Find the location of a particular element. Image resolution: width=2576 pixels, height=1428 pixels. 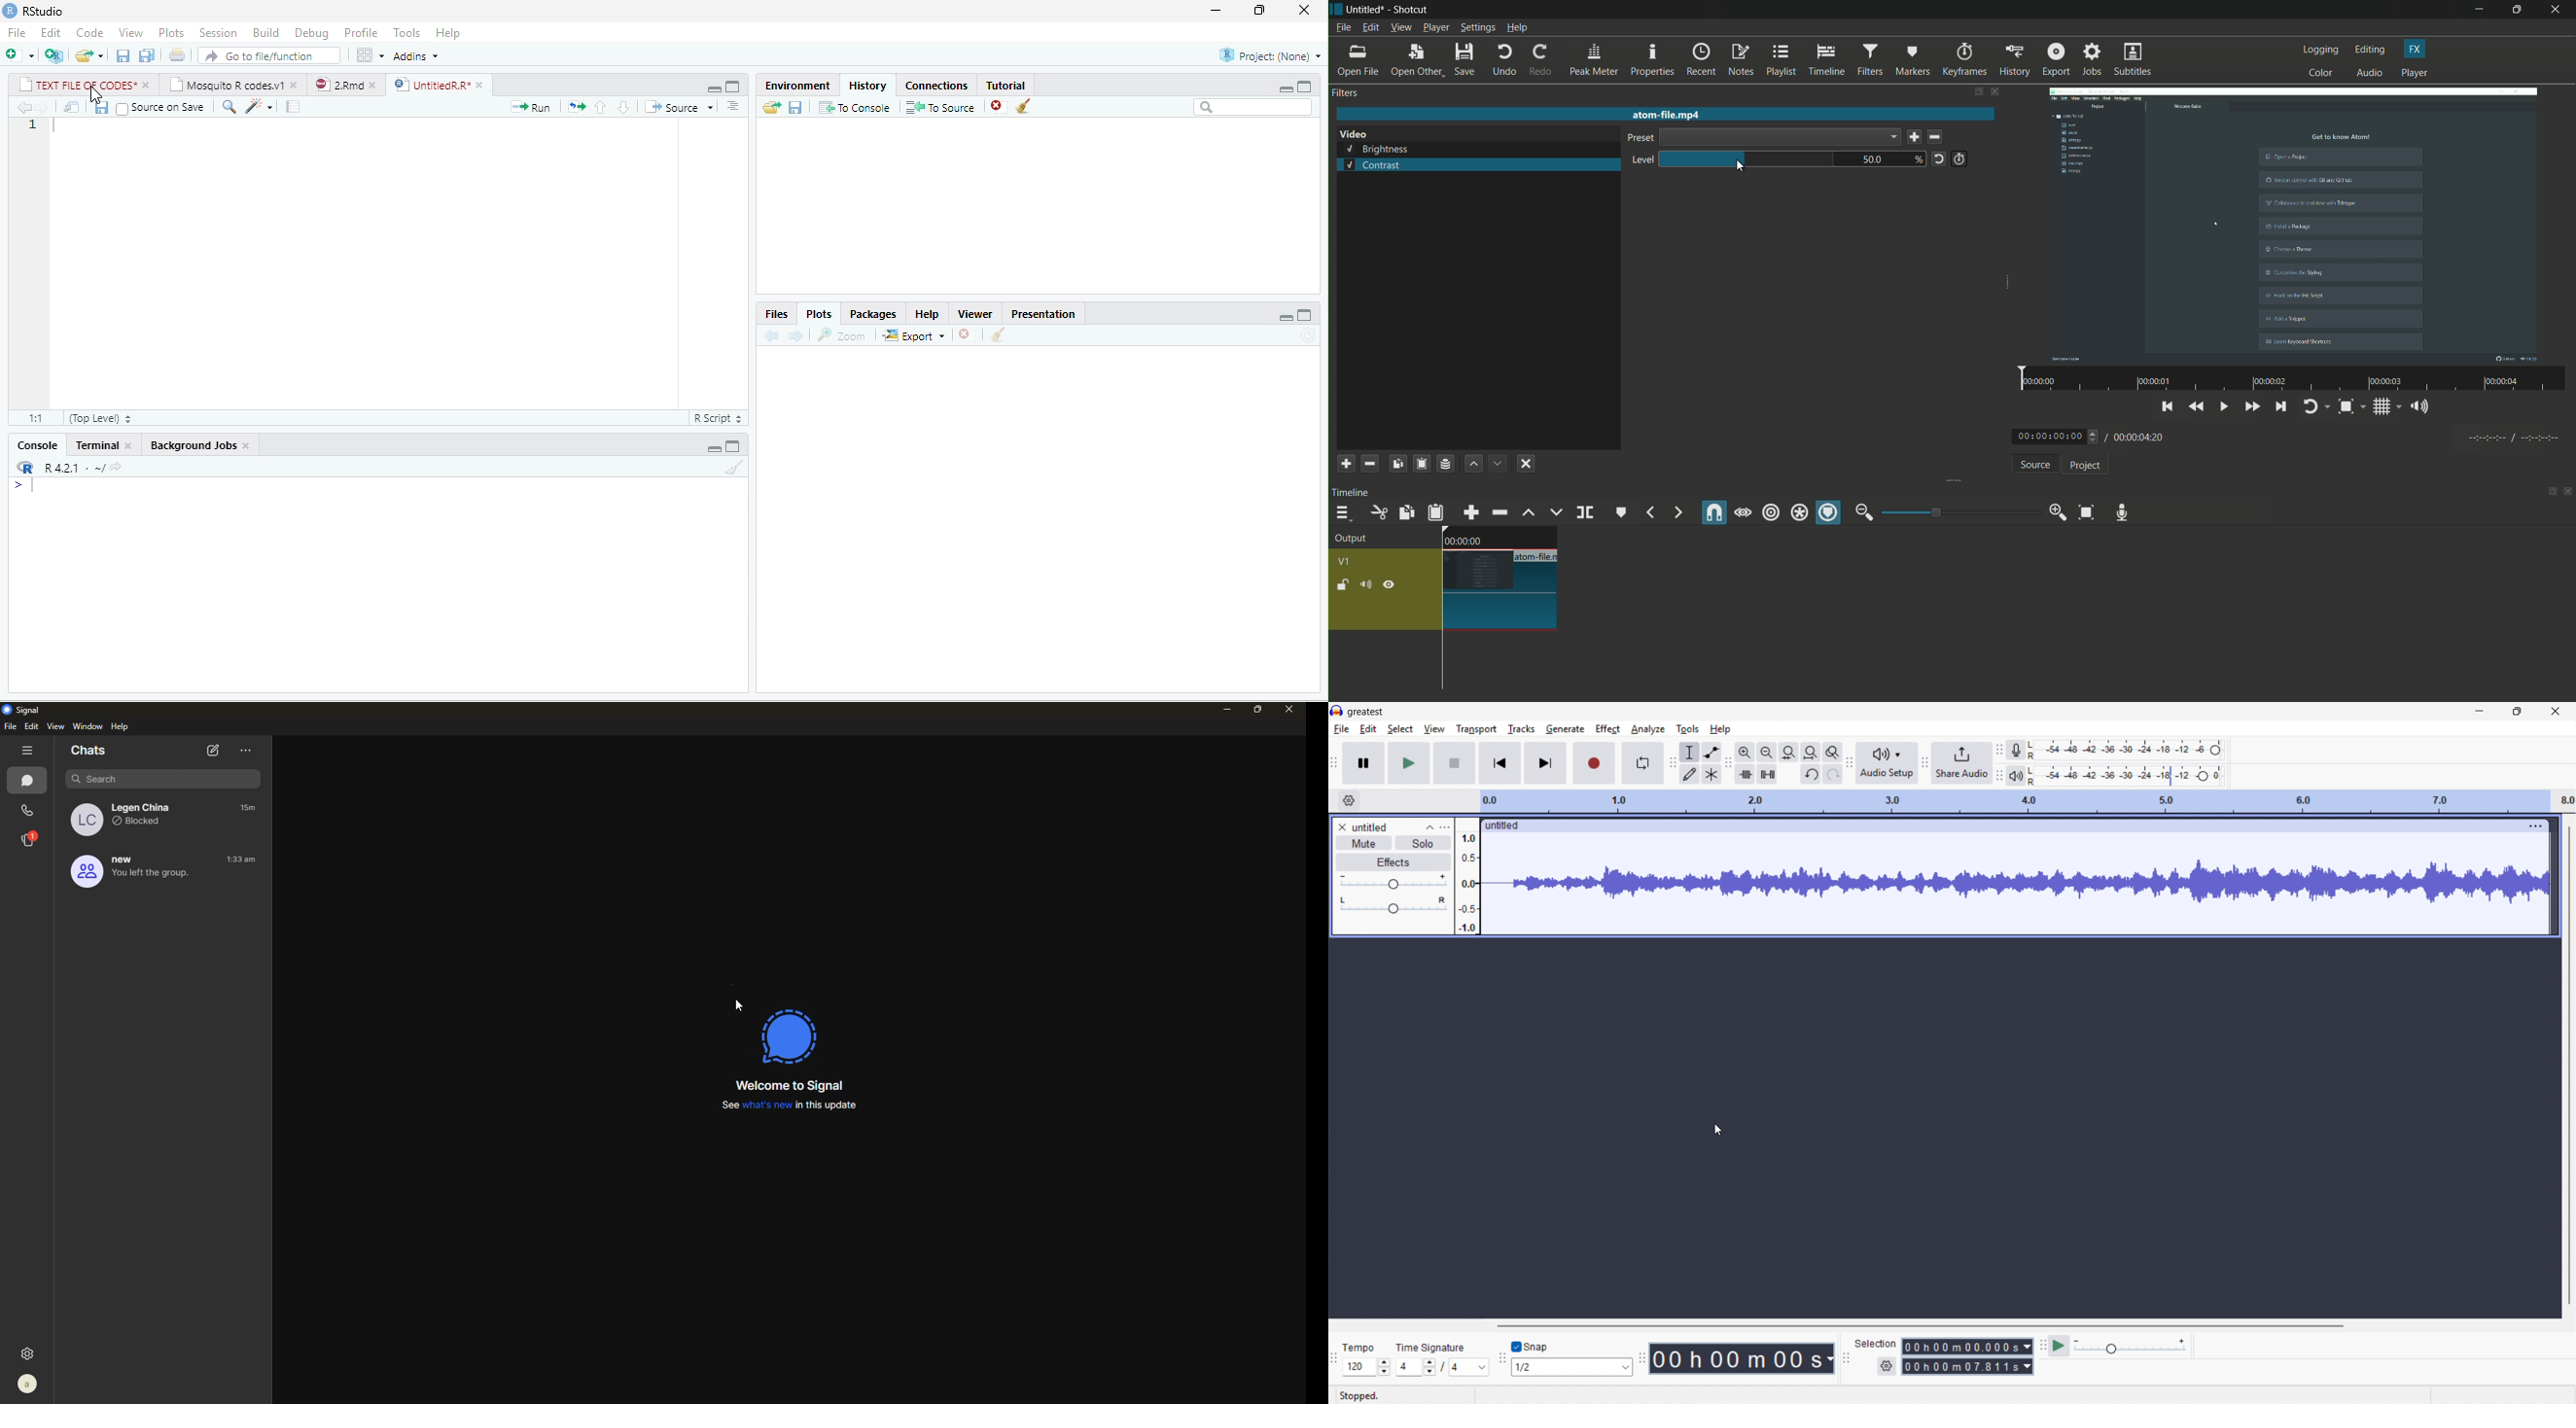

zoom timeline to fit is located at coordinates (2086, 512).